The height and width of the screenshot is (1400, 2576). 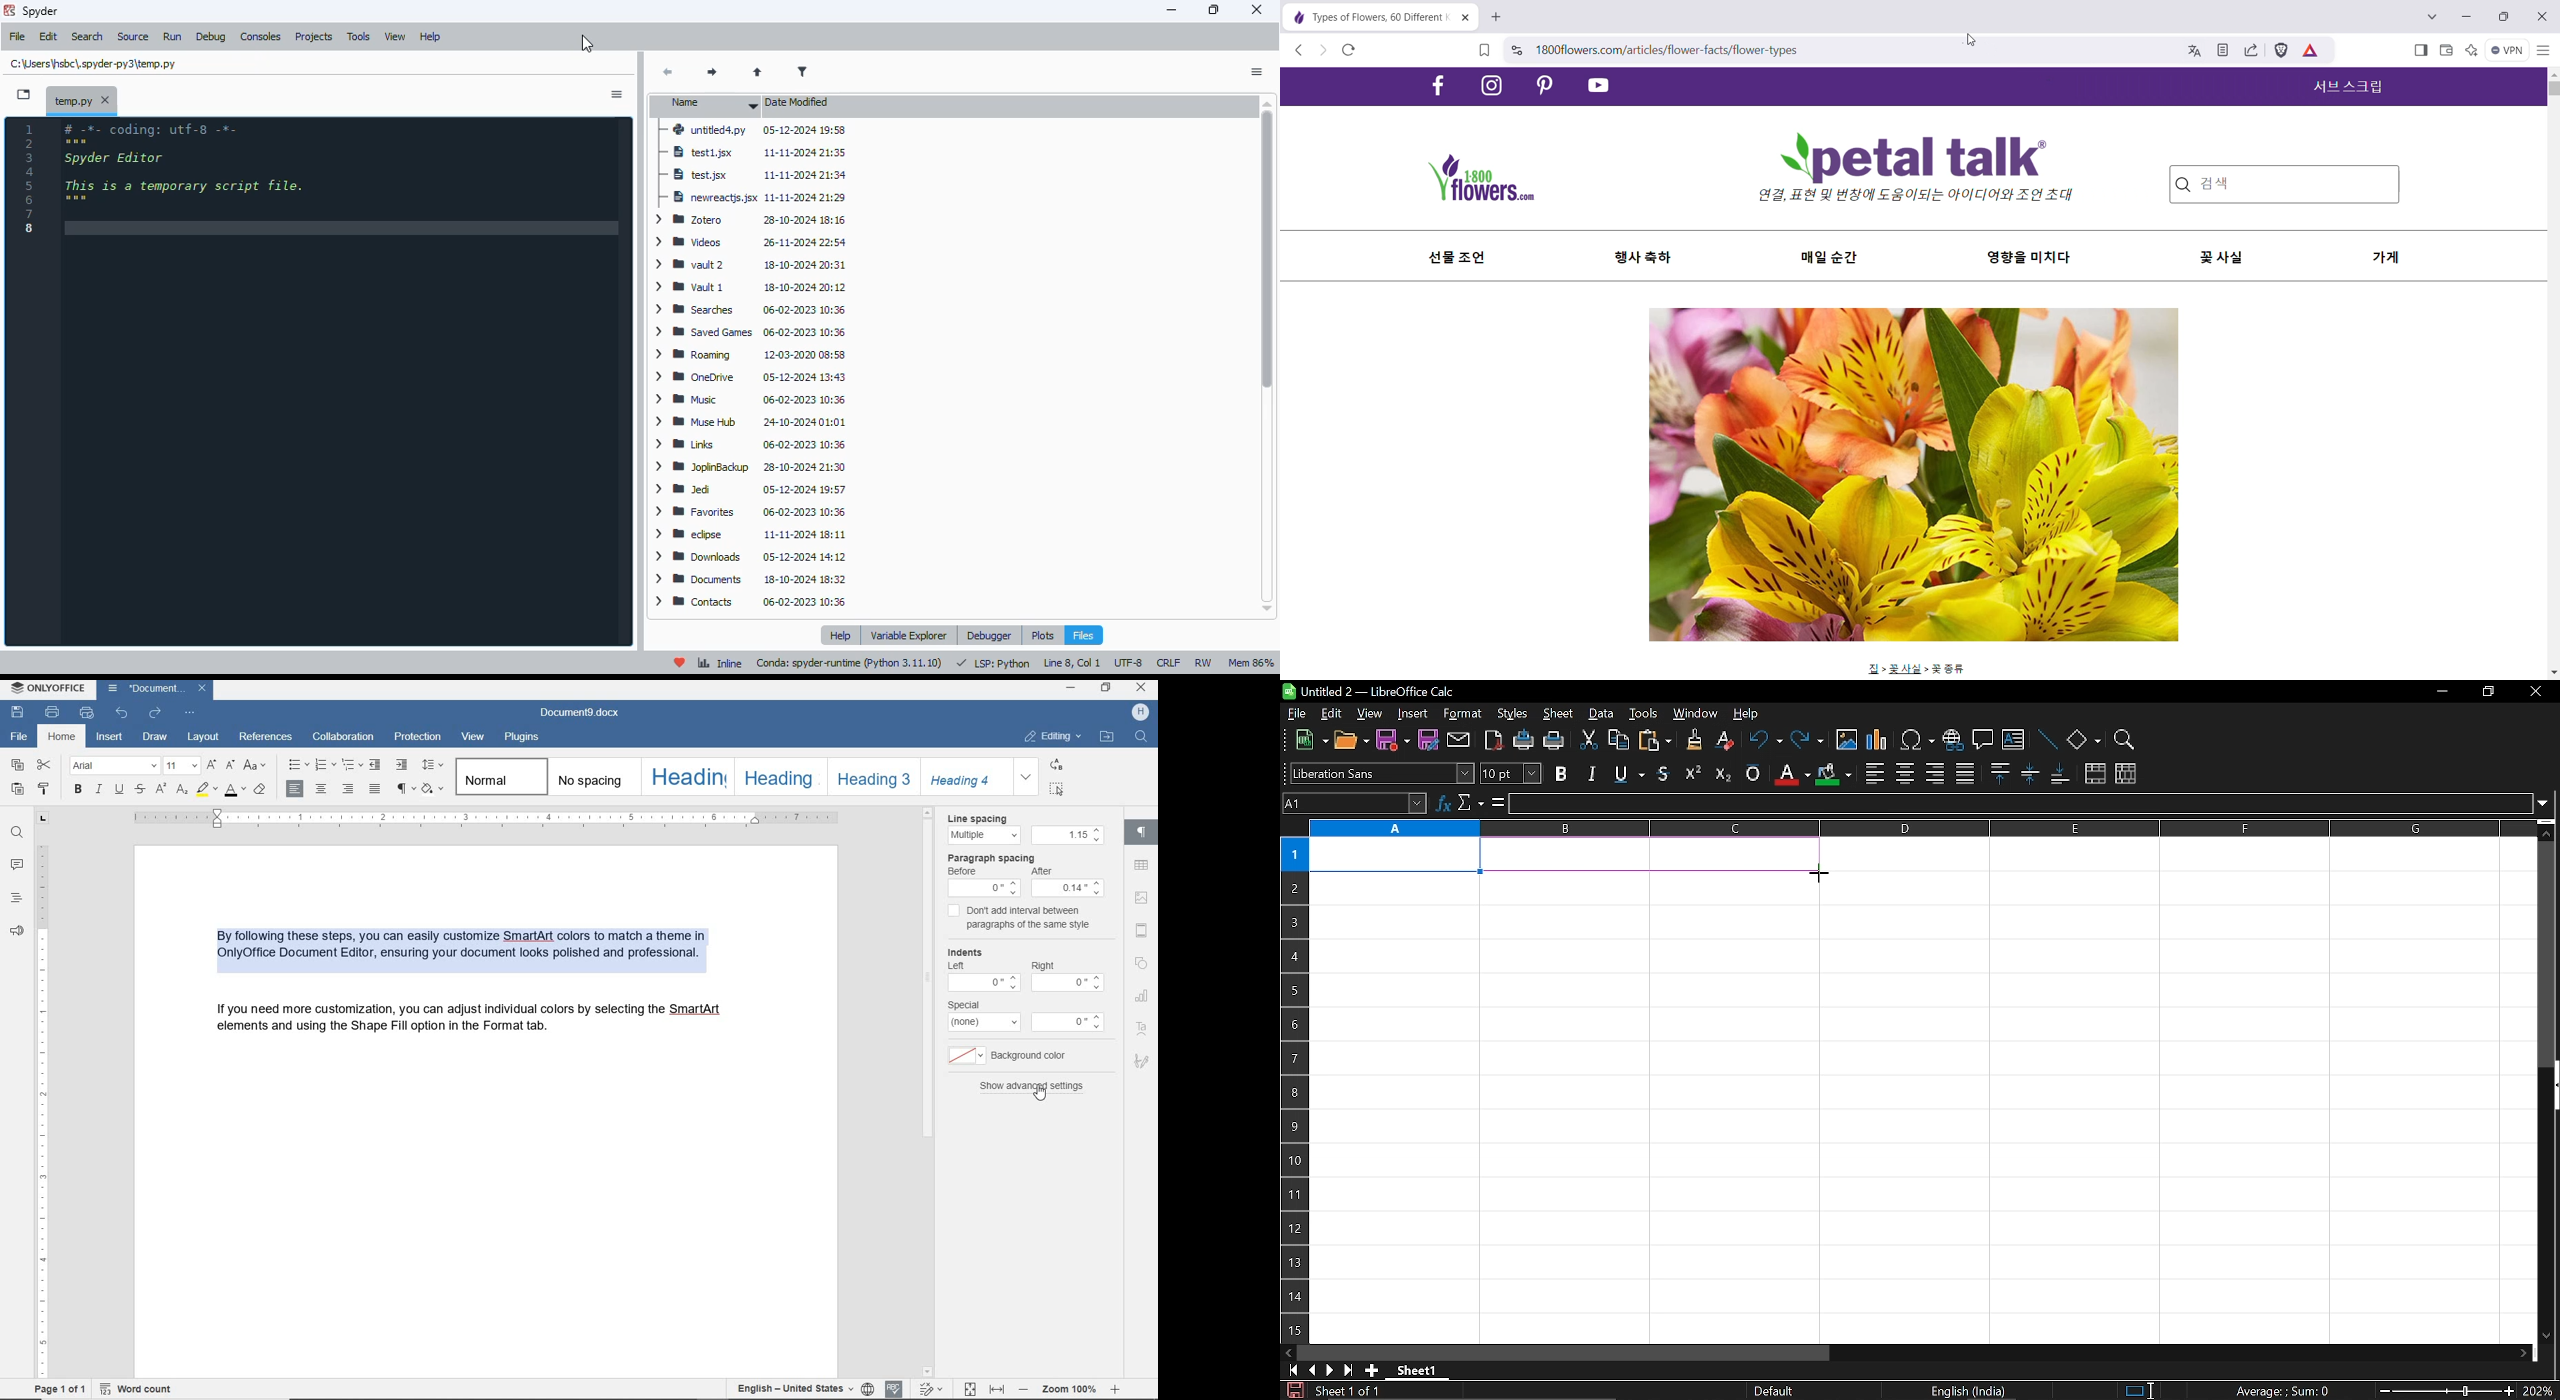 I want to click on Searches, so click(x=752, y=312).